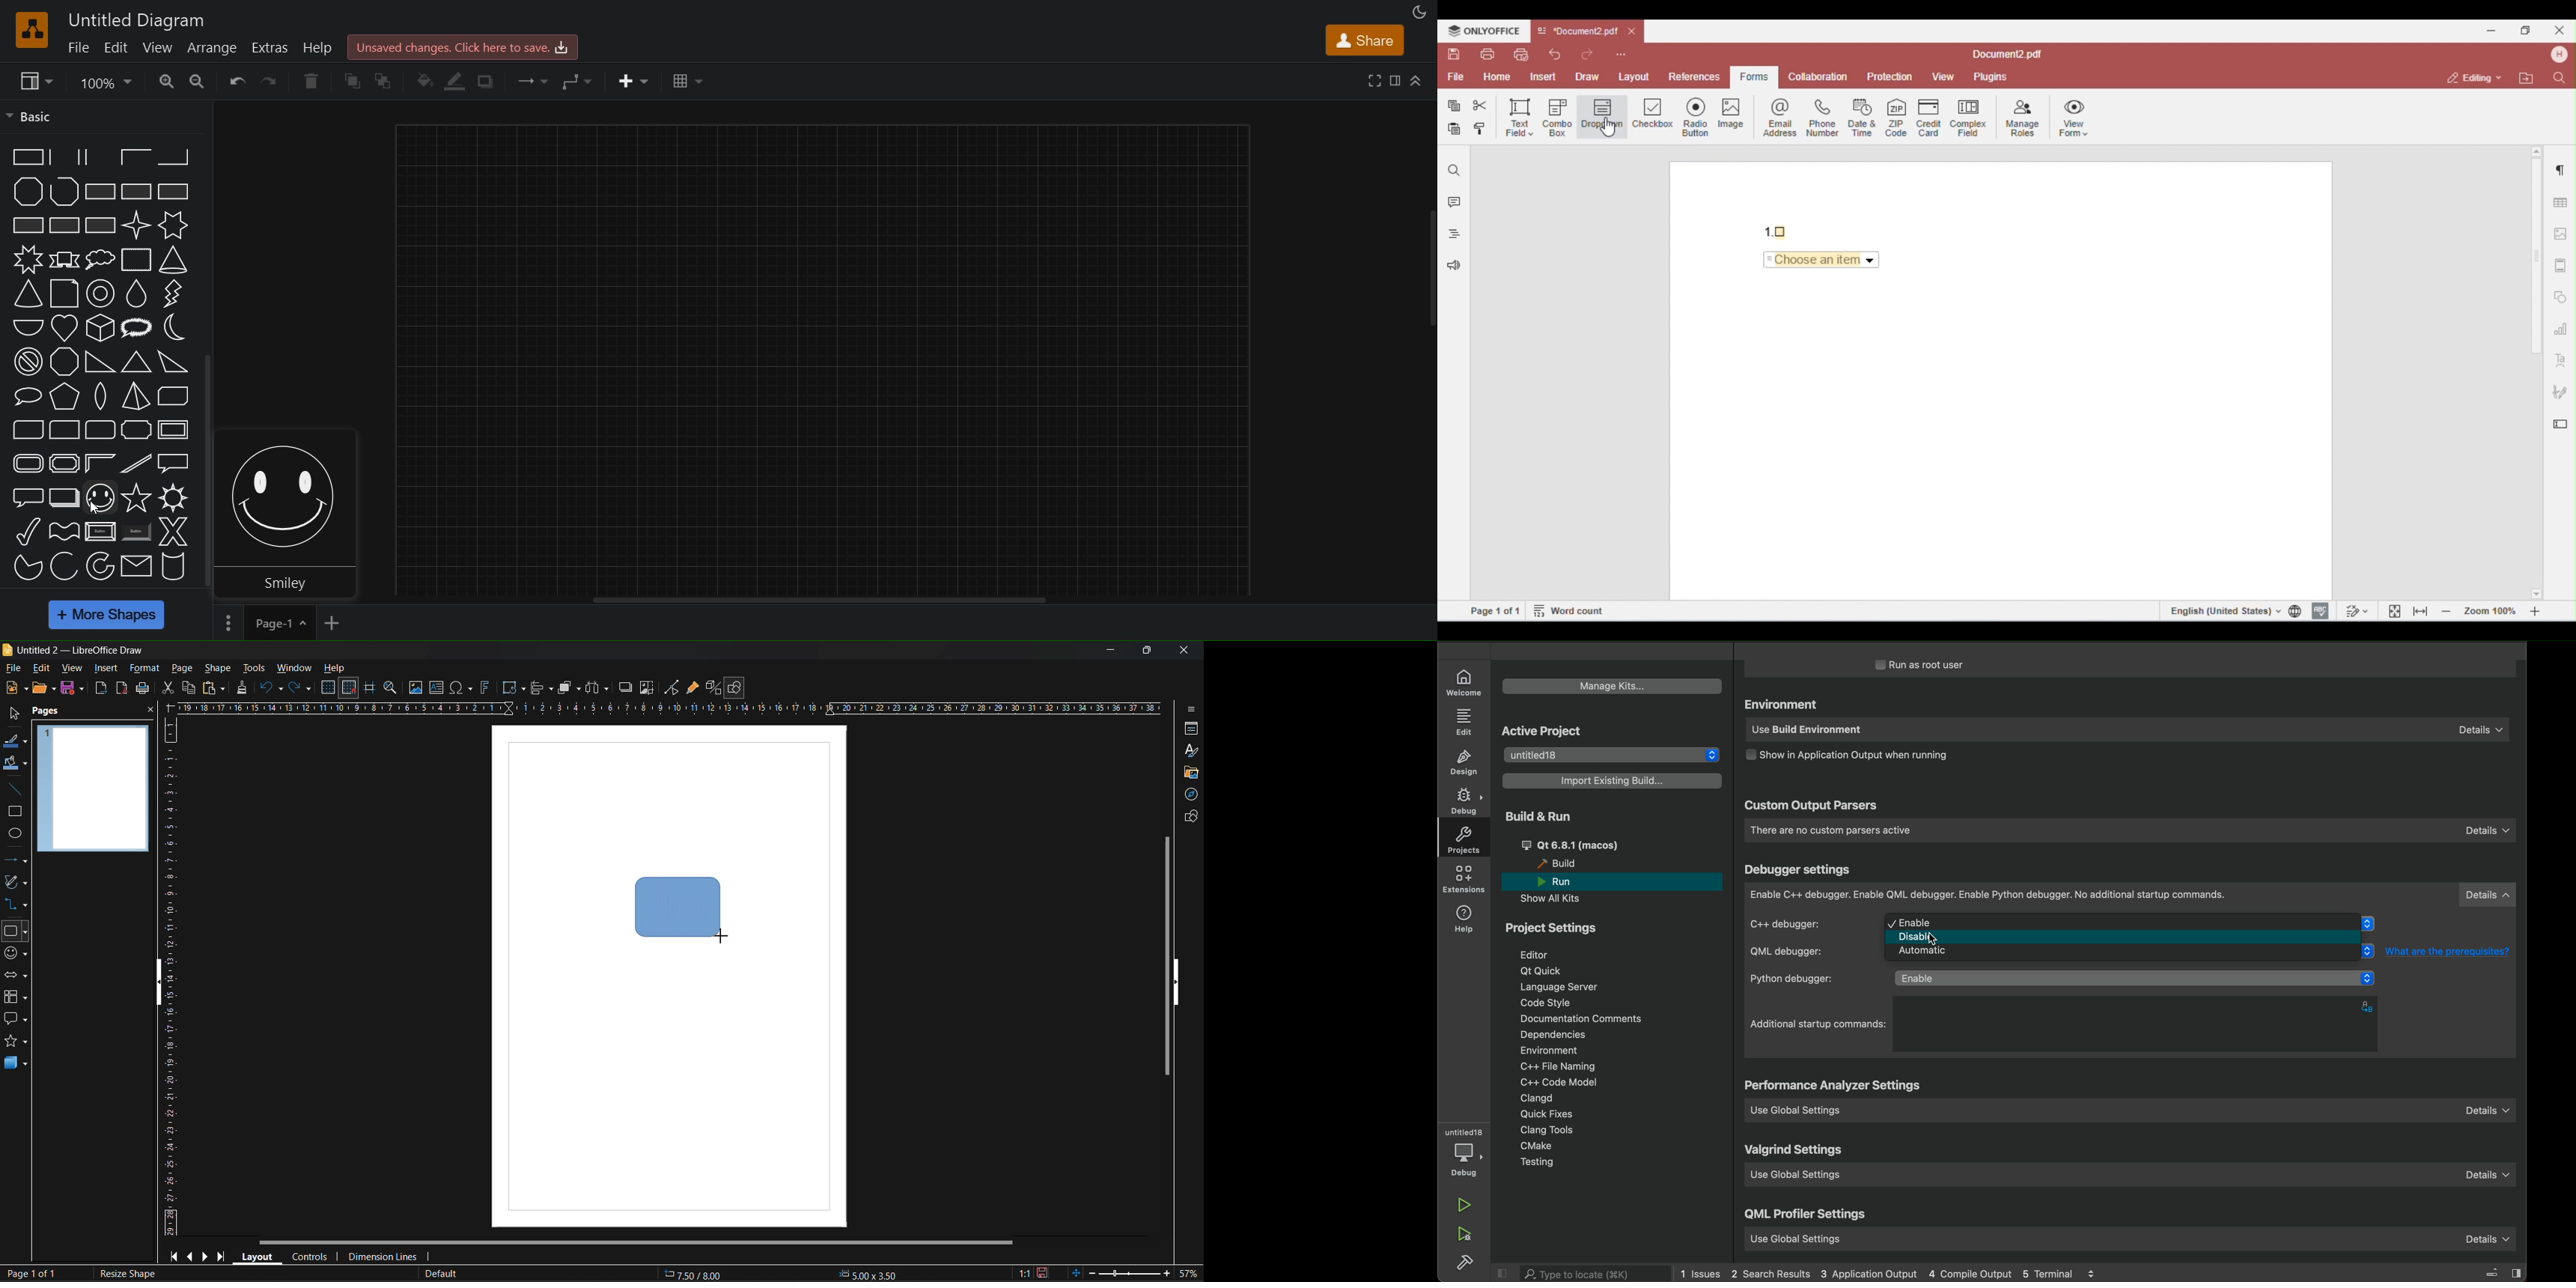 Image resolution: width=2576 pixels, height=1288 pixels. What do you see at coordinates (130, 1274) in the screenshot?
I see `resize shape` at bounding box center [130, 1274].